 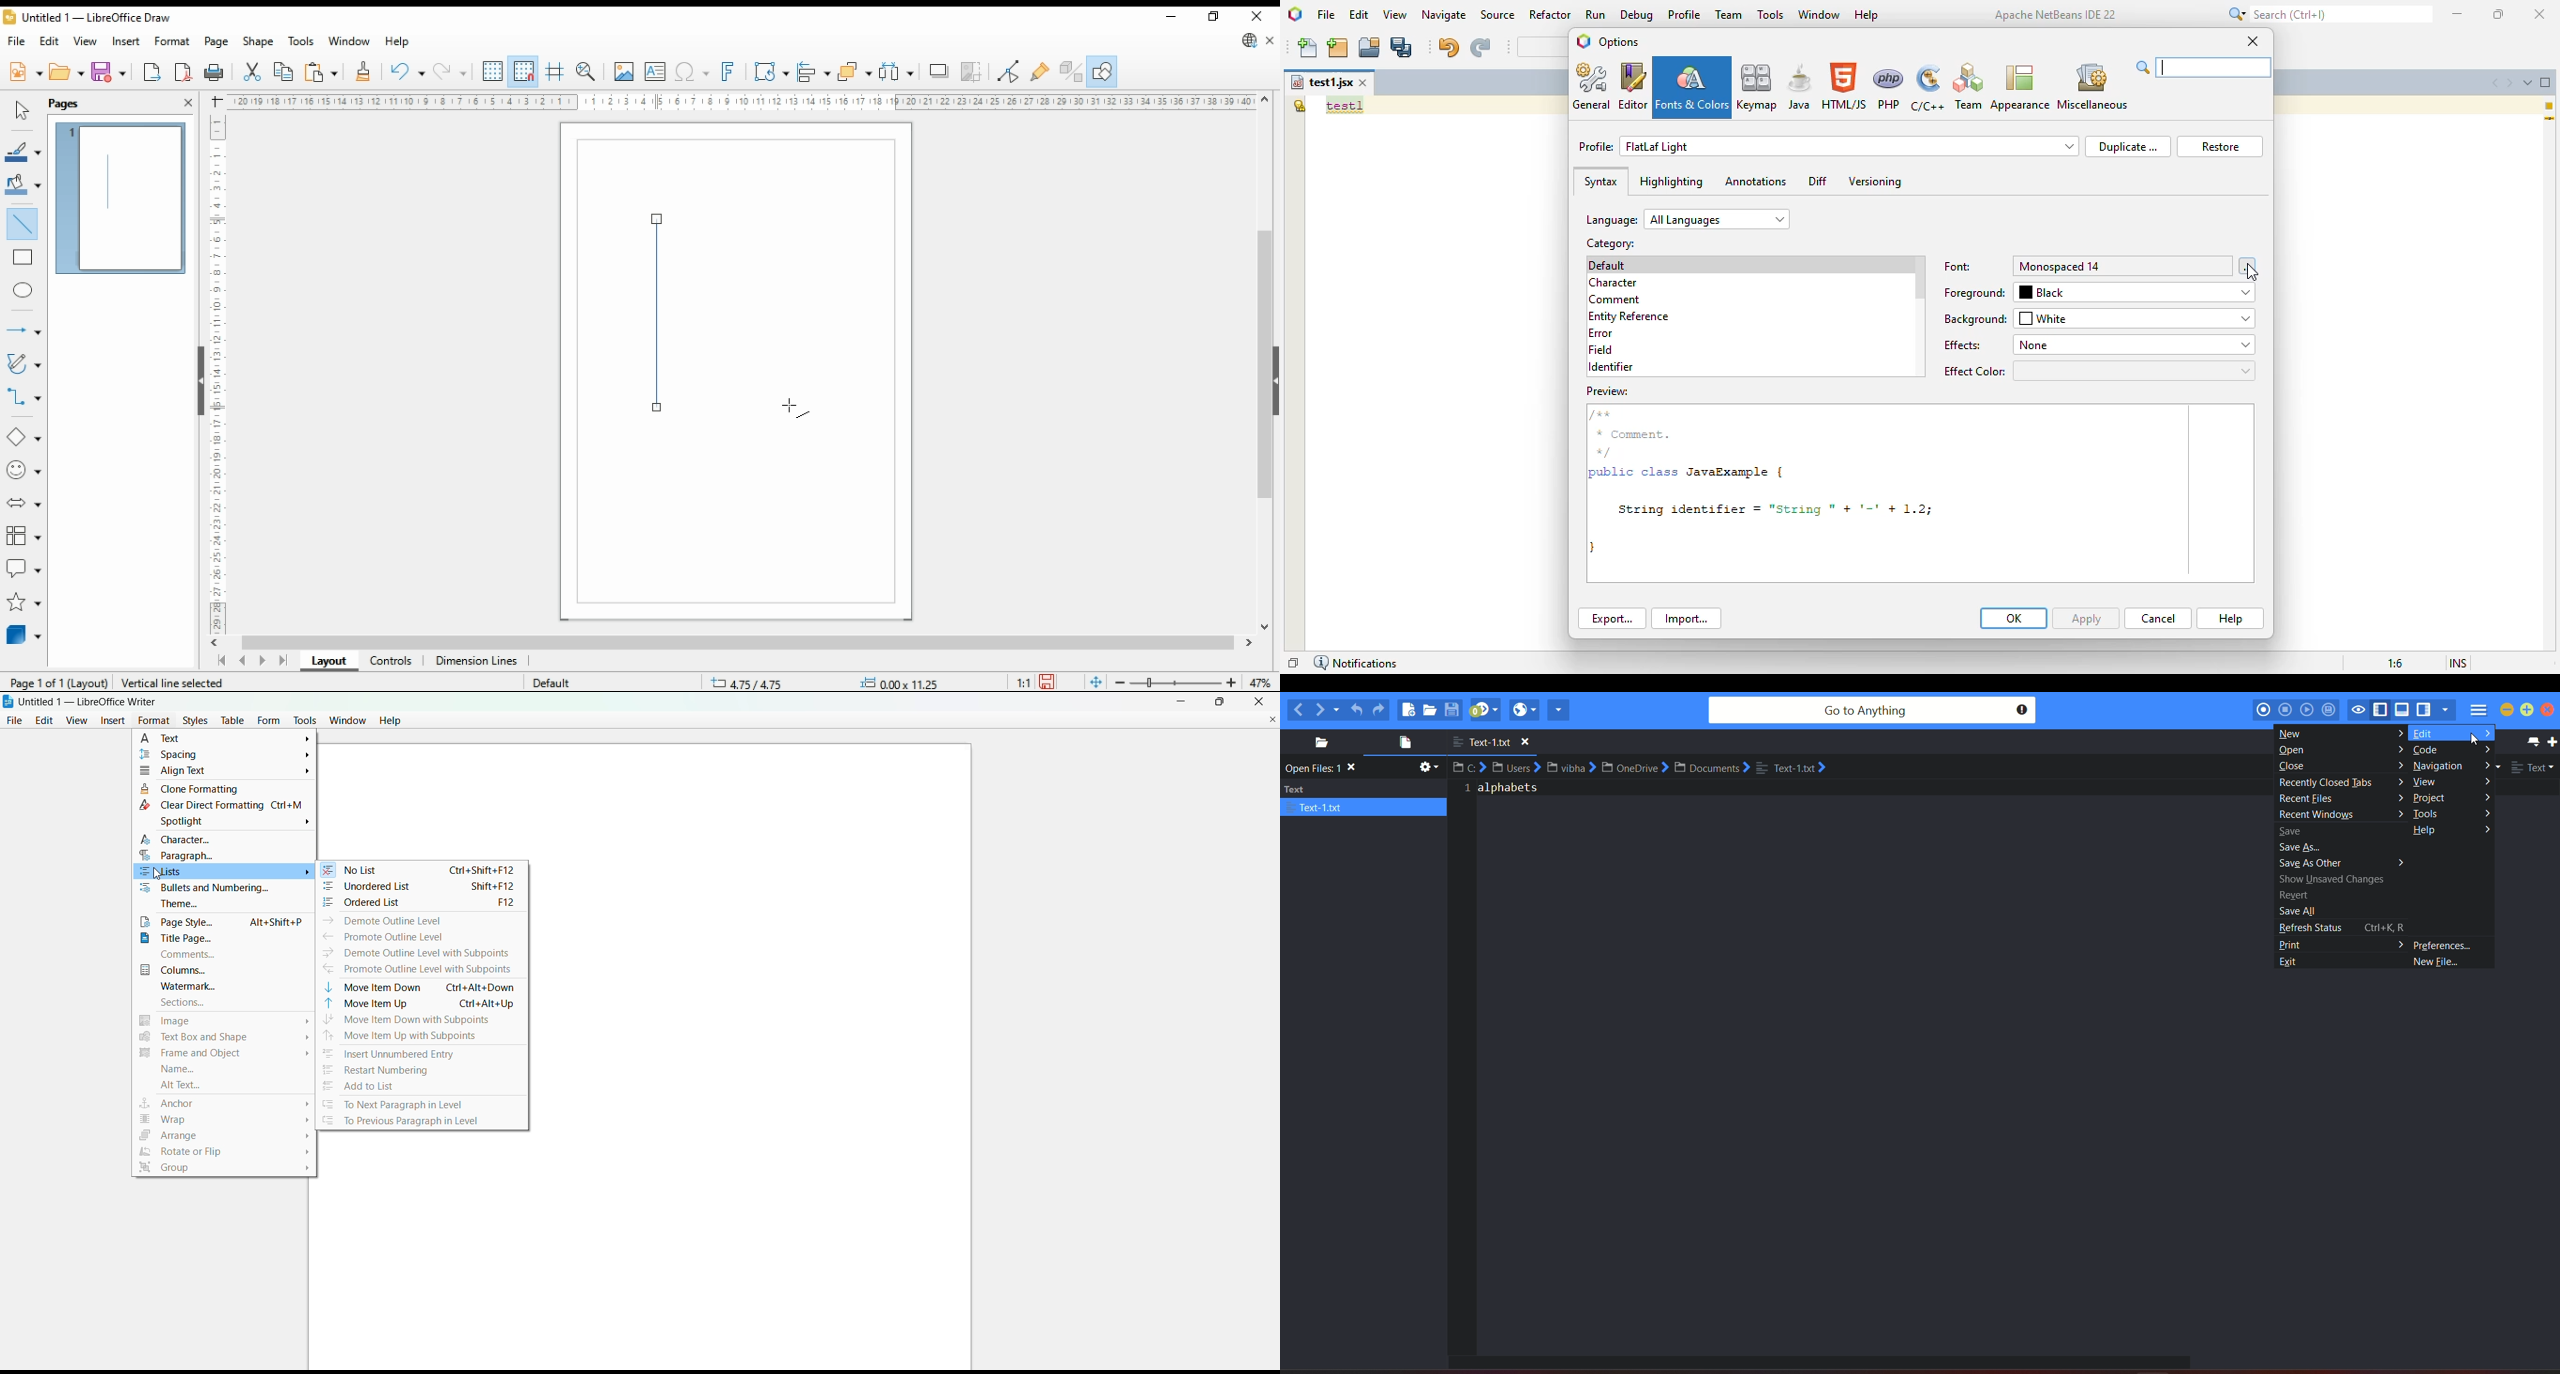 What do you see at coordinates (25, 635) in the screenshot?
I see `3D objects` at bounding box center [25, 635].